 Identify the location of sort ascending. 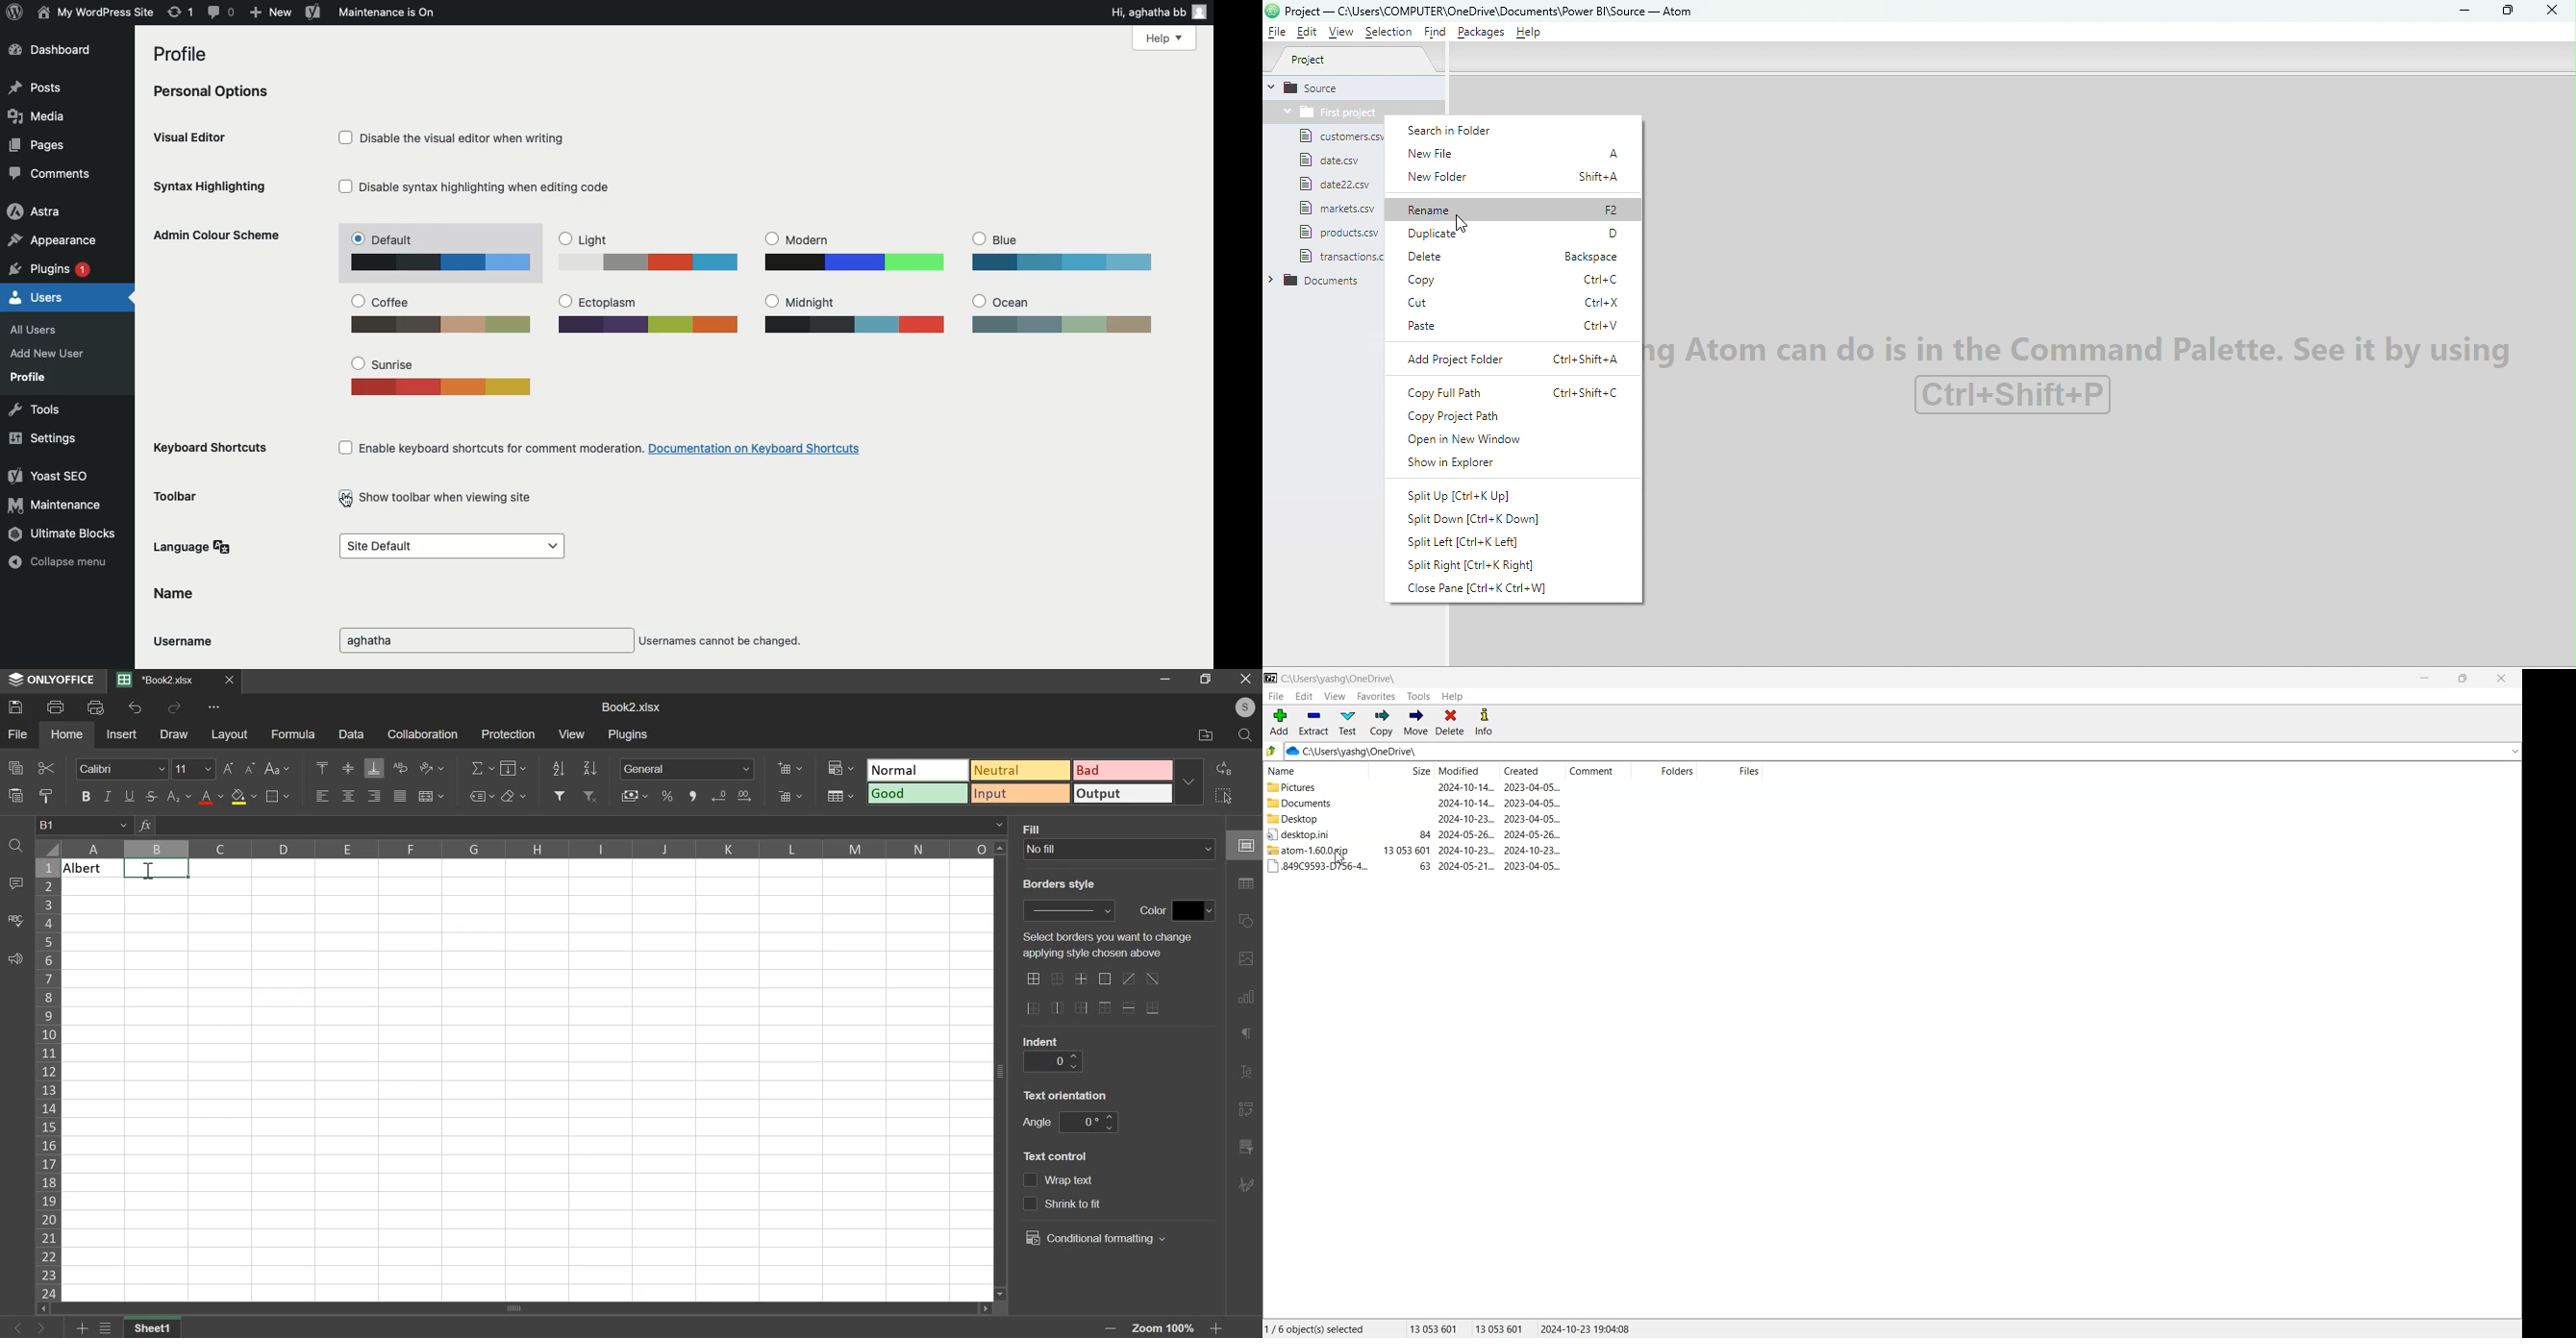
(559, 768).